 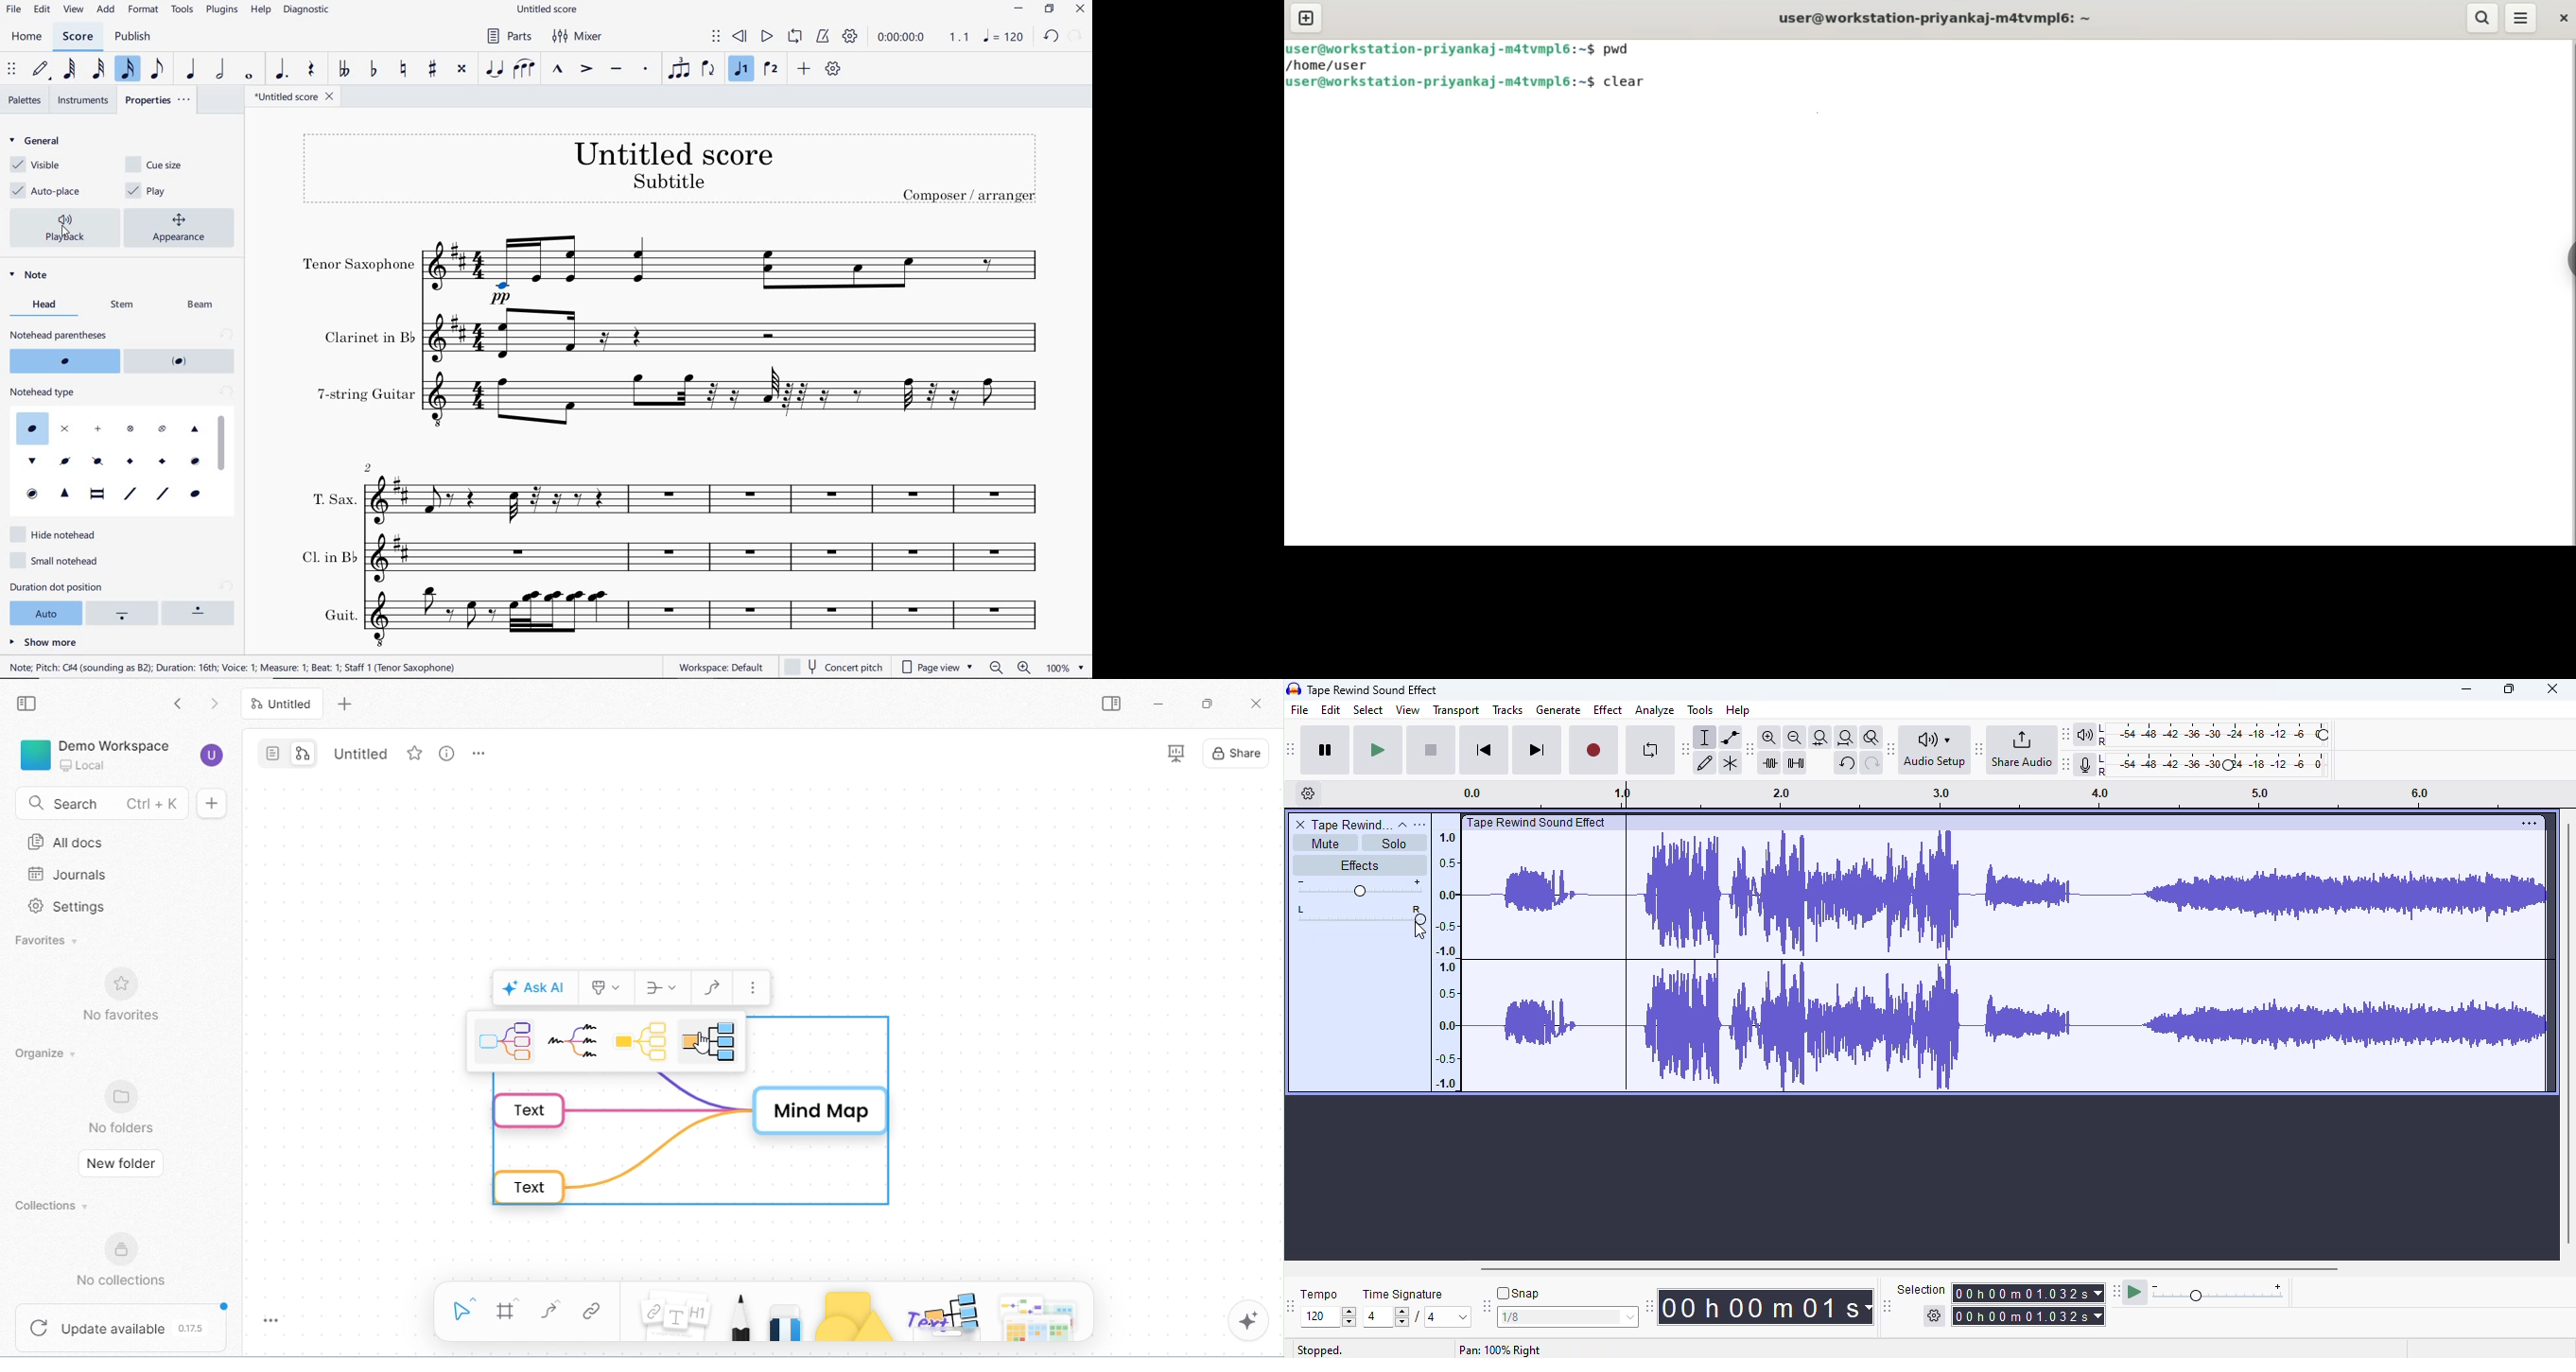 I want to click on Arrows, Cheeky piggles, paper and more, so click(x=1042, y=1316).